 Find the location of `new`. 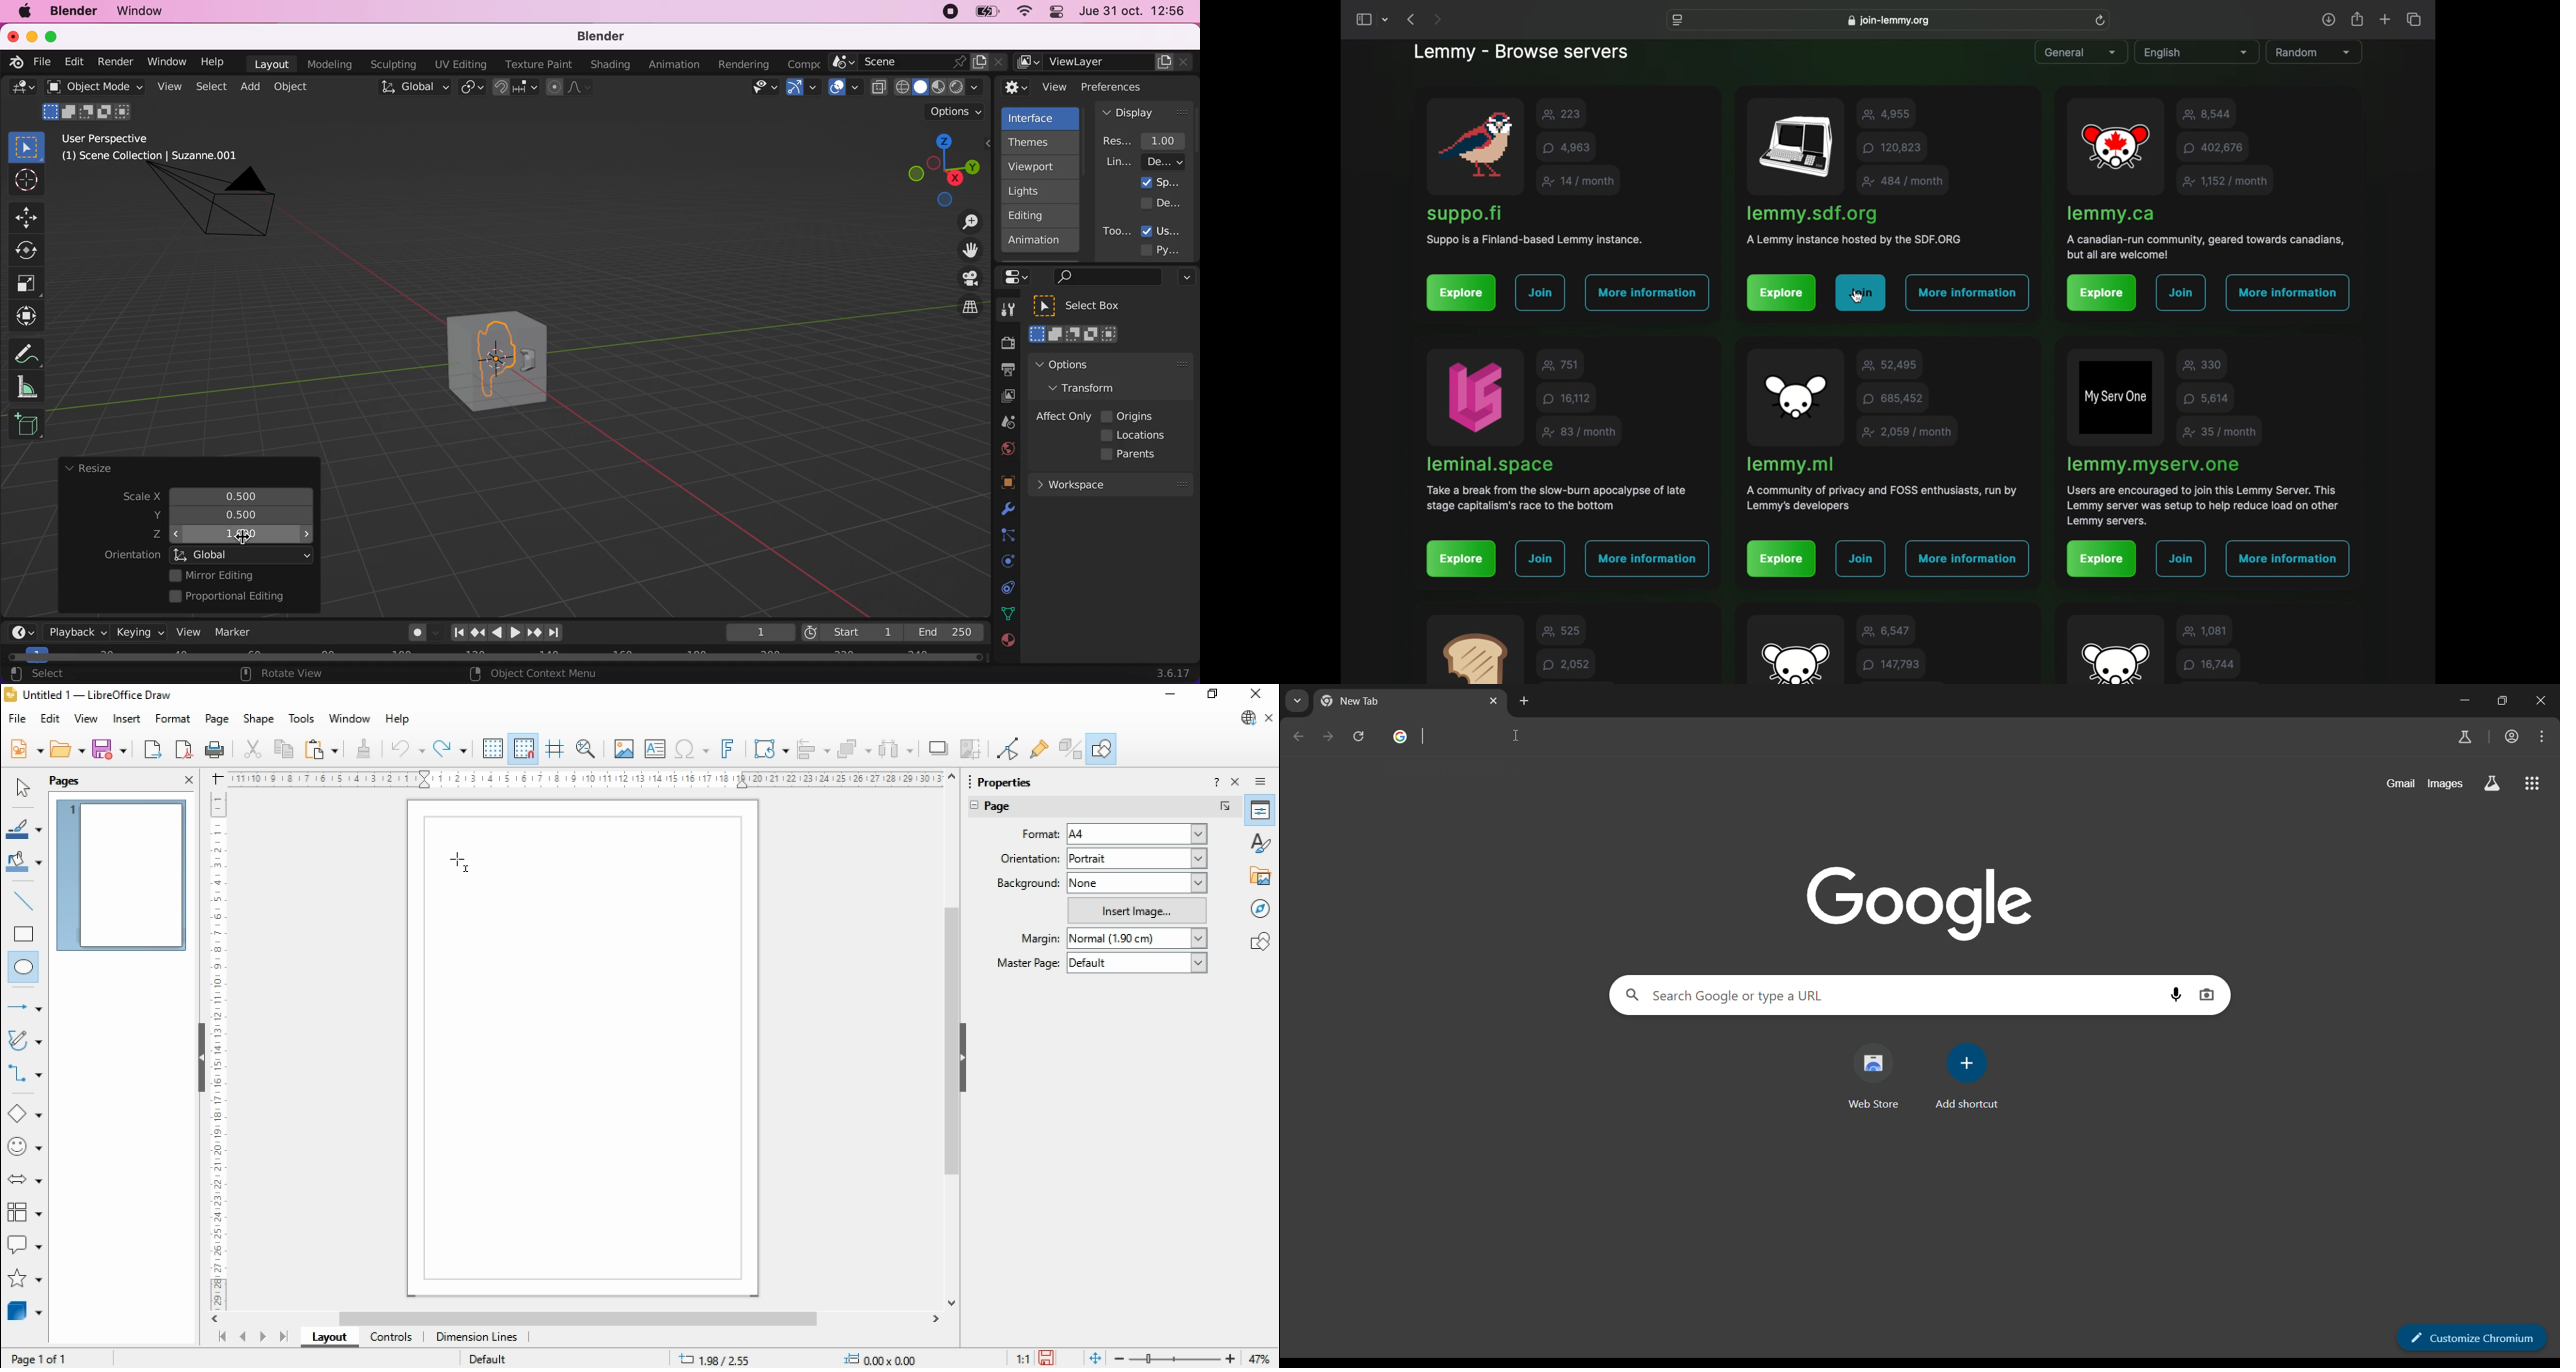

new is located at coordinates (26, 748).